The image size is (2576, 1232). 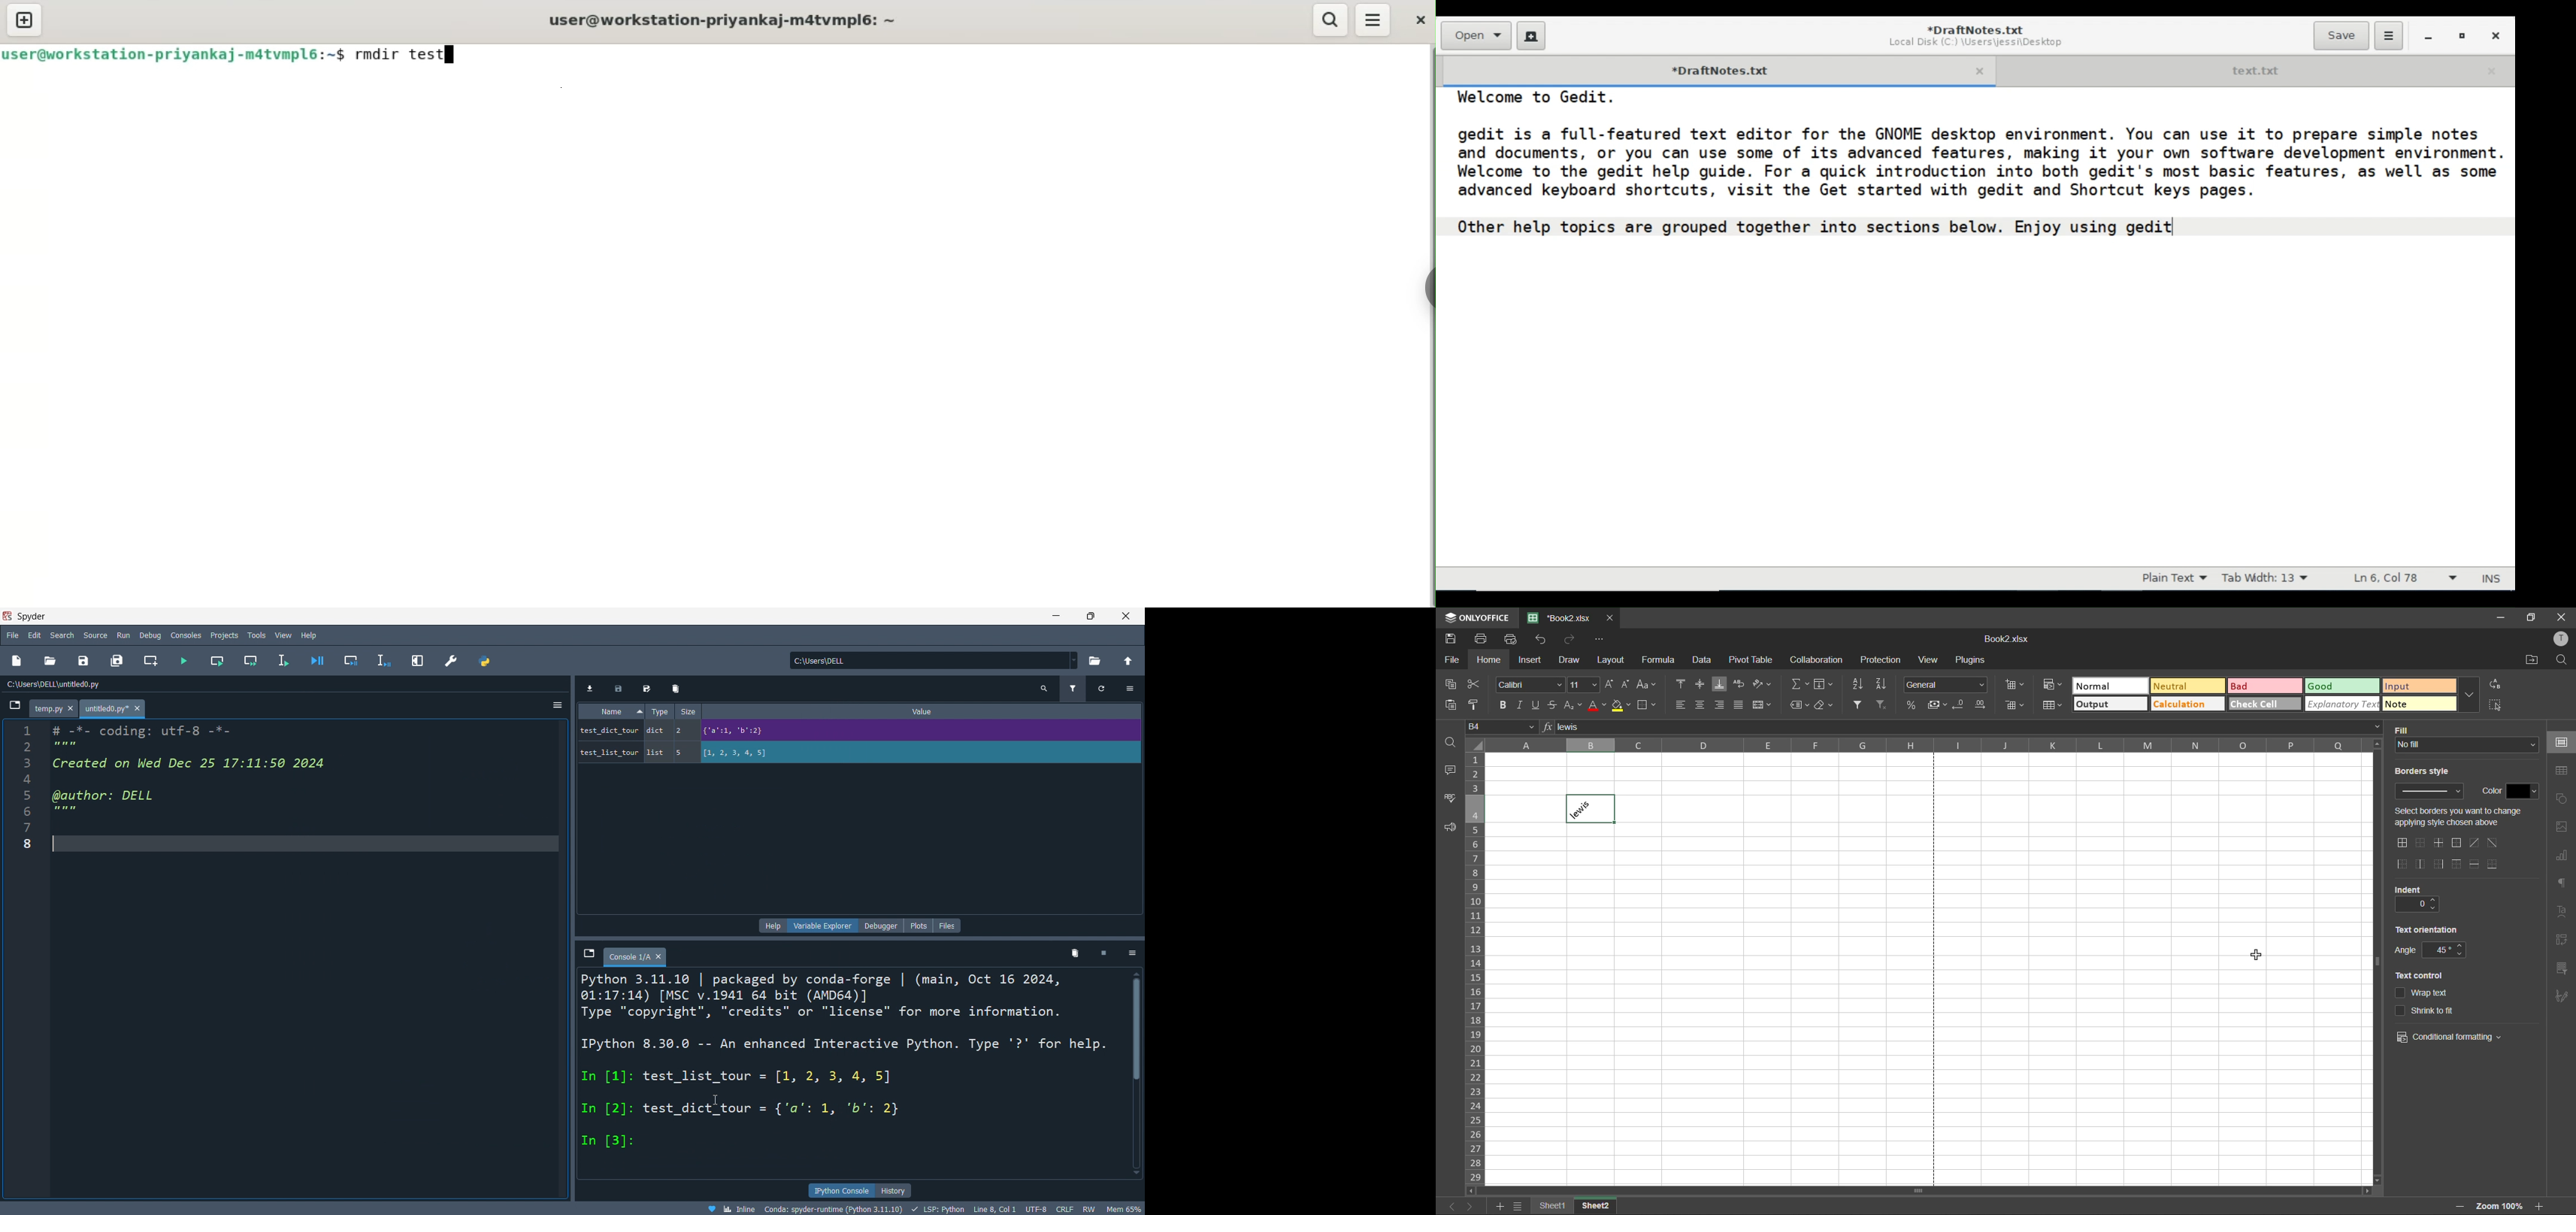 What do you see at coordinates (1700, 685) in the screenshot?
I see `align middle` at bounding box center [1700, 685].